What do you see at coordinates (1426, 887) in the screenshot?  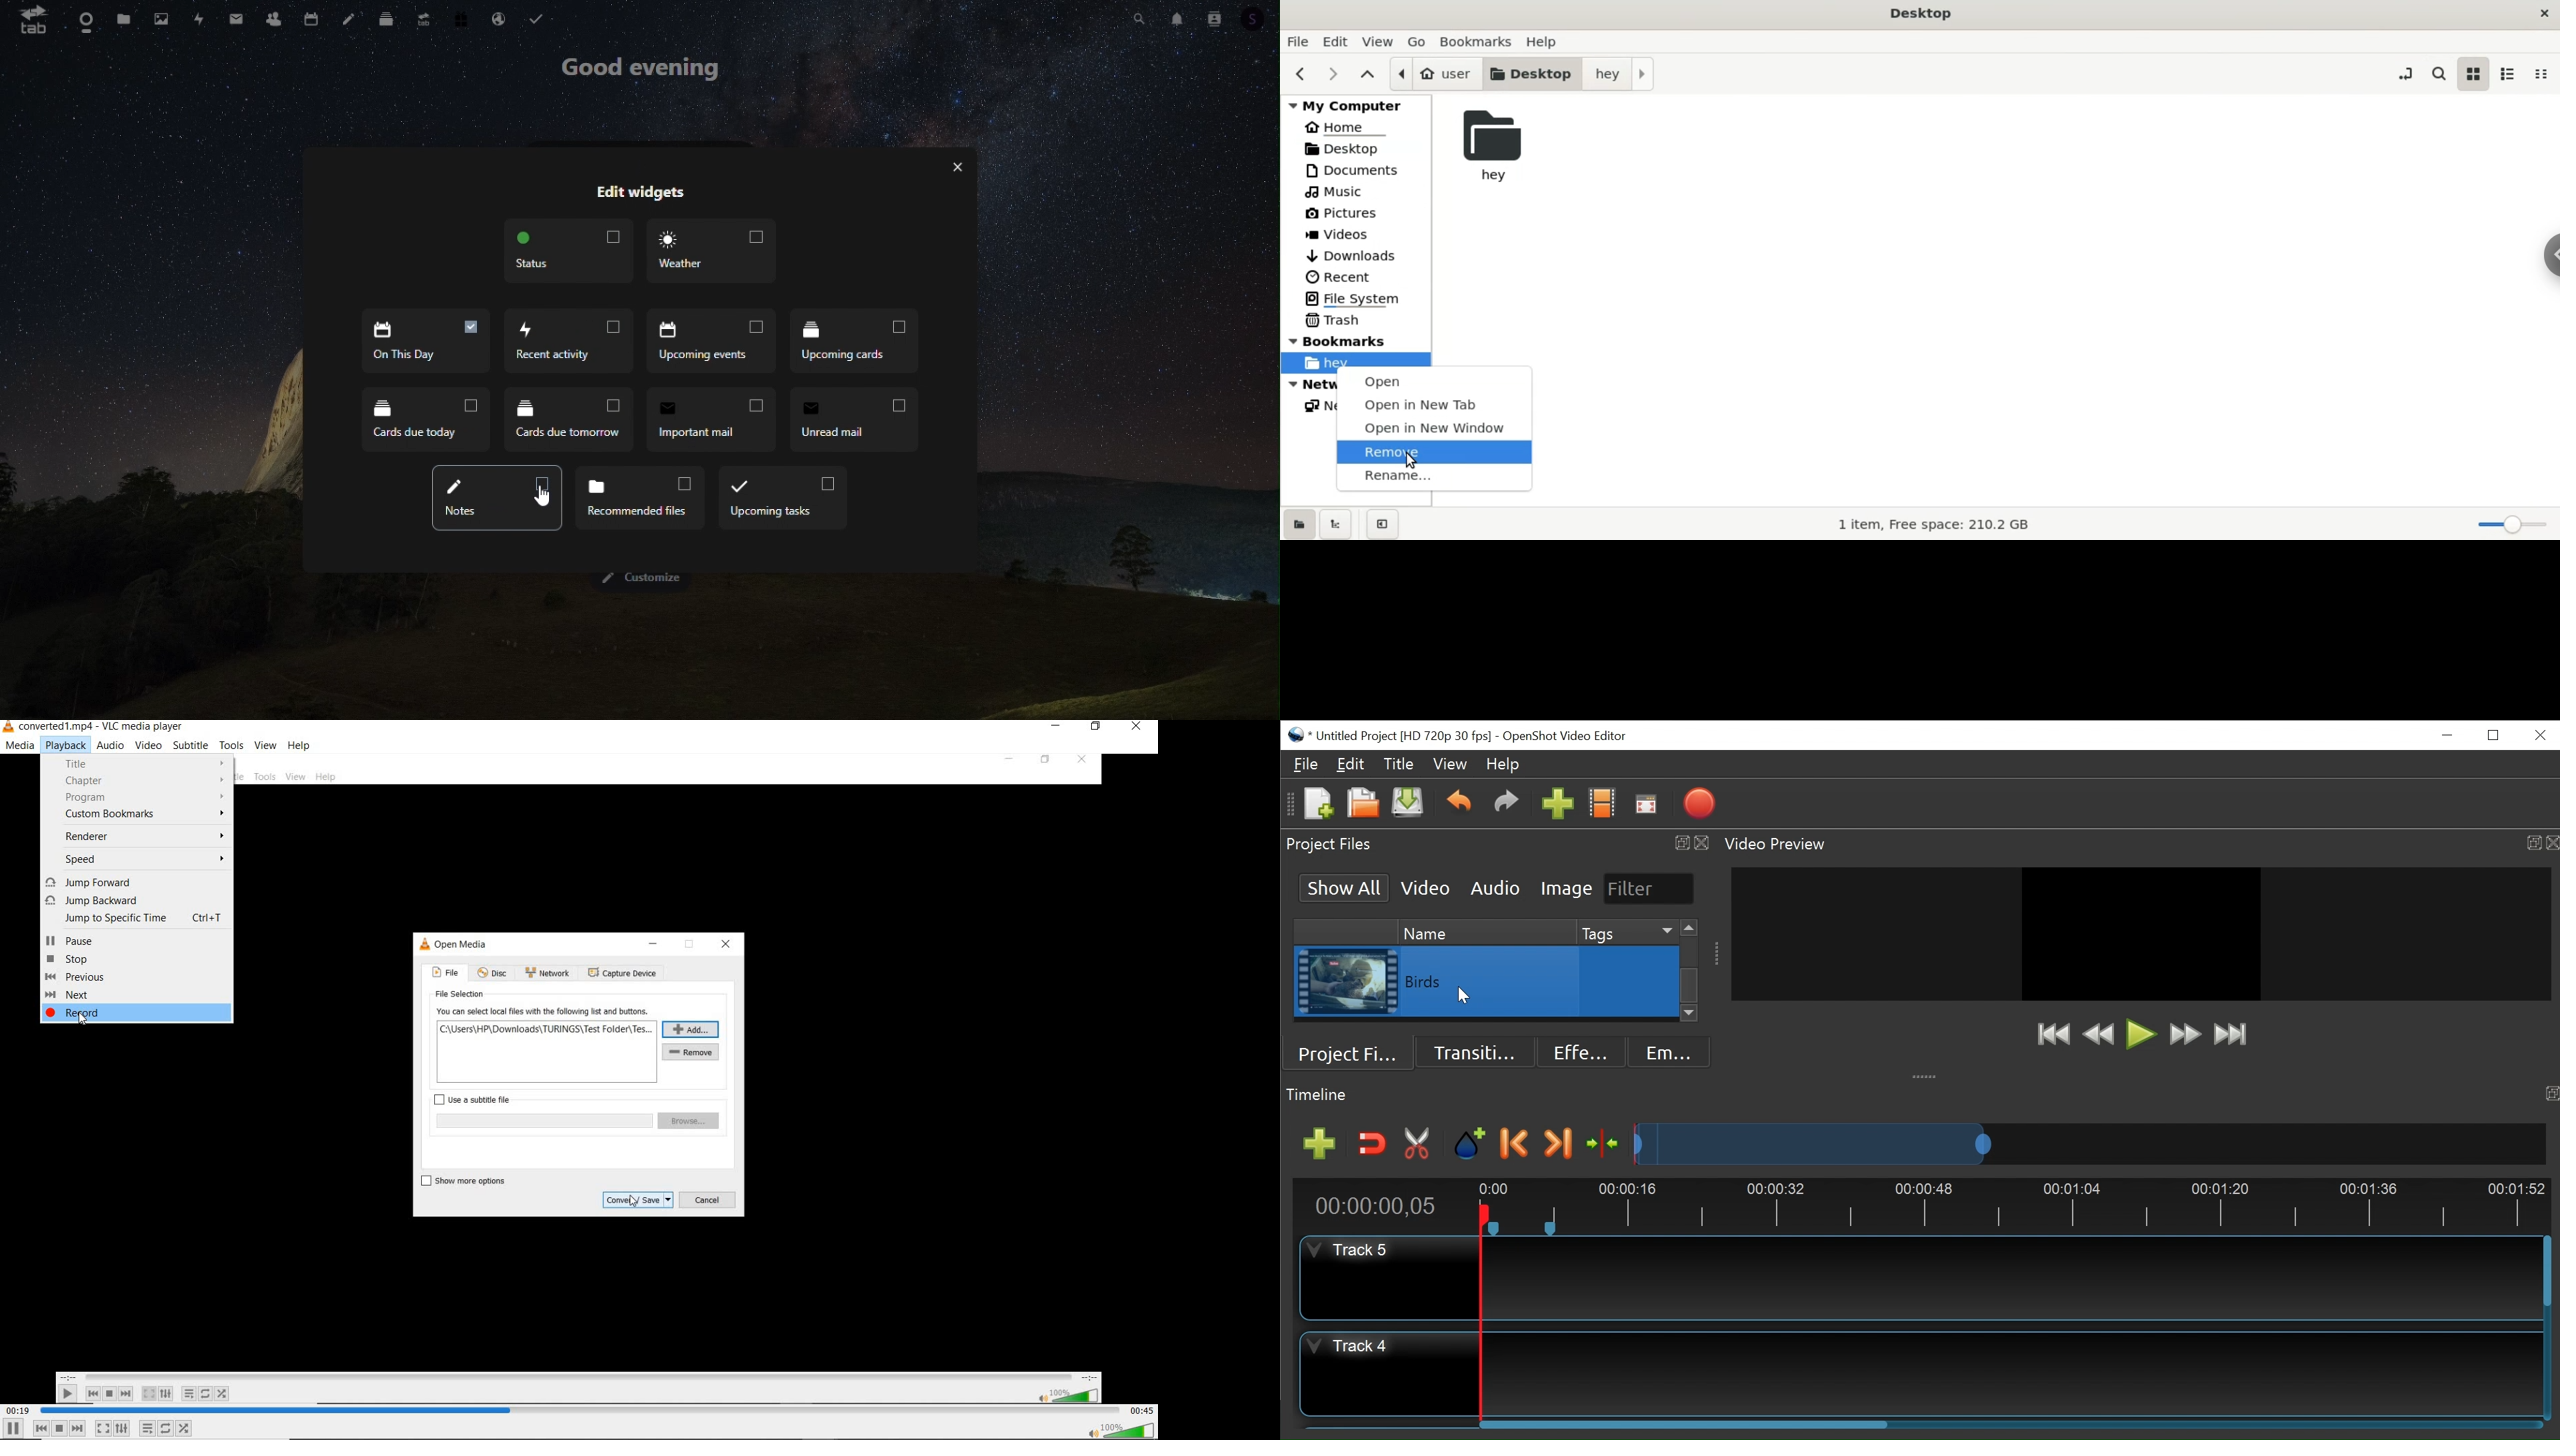 I see `Video` at bounding box center [1426, 887].